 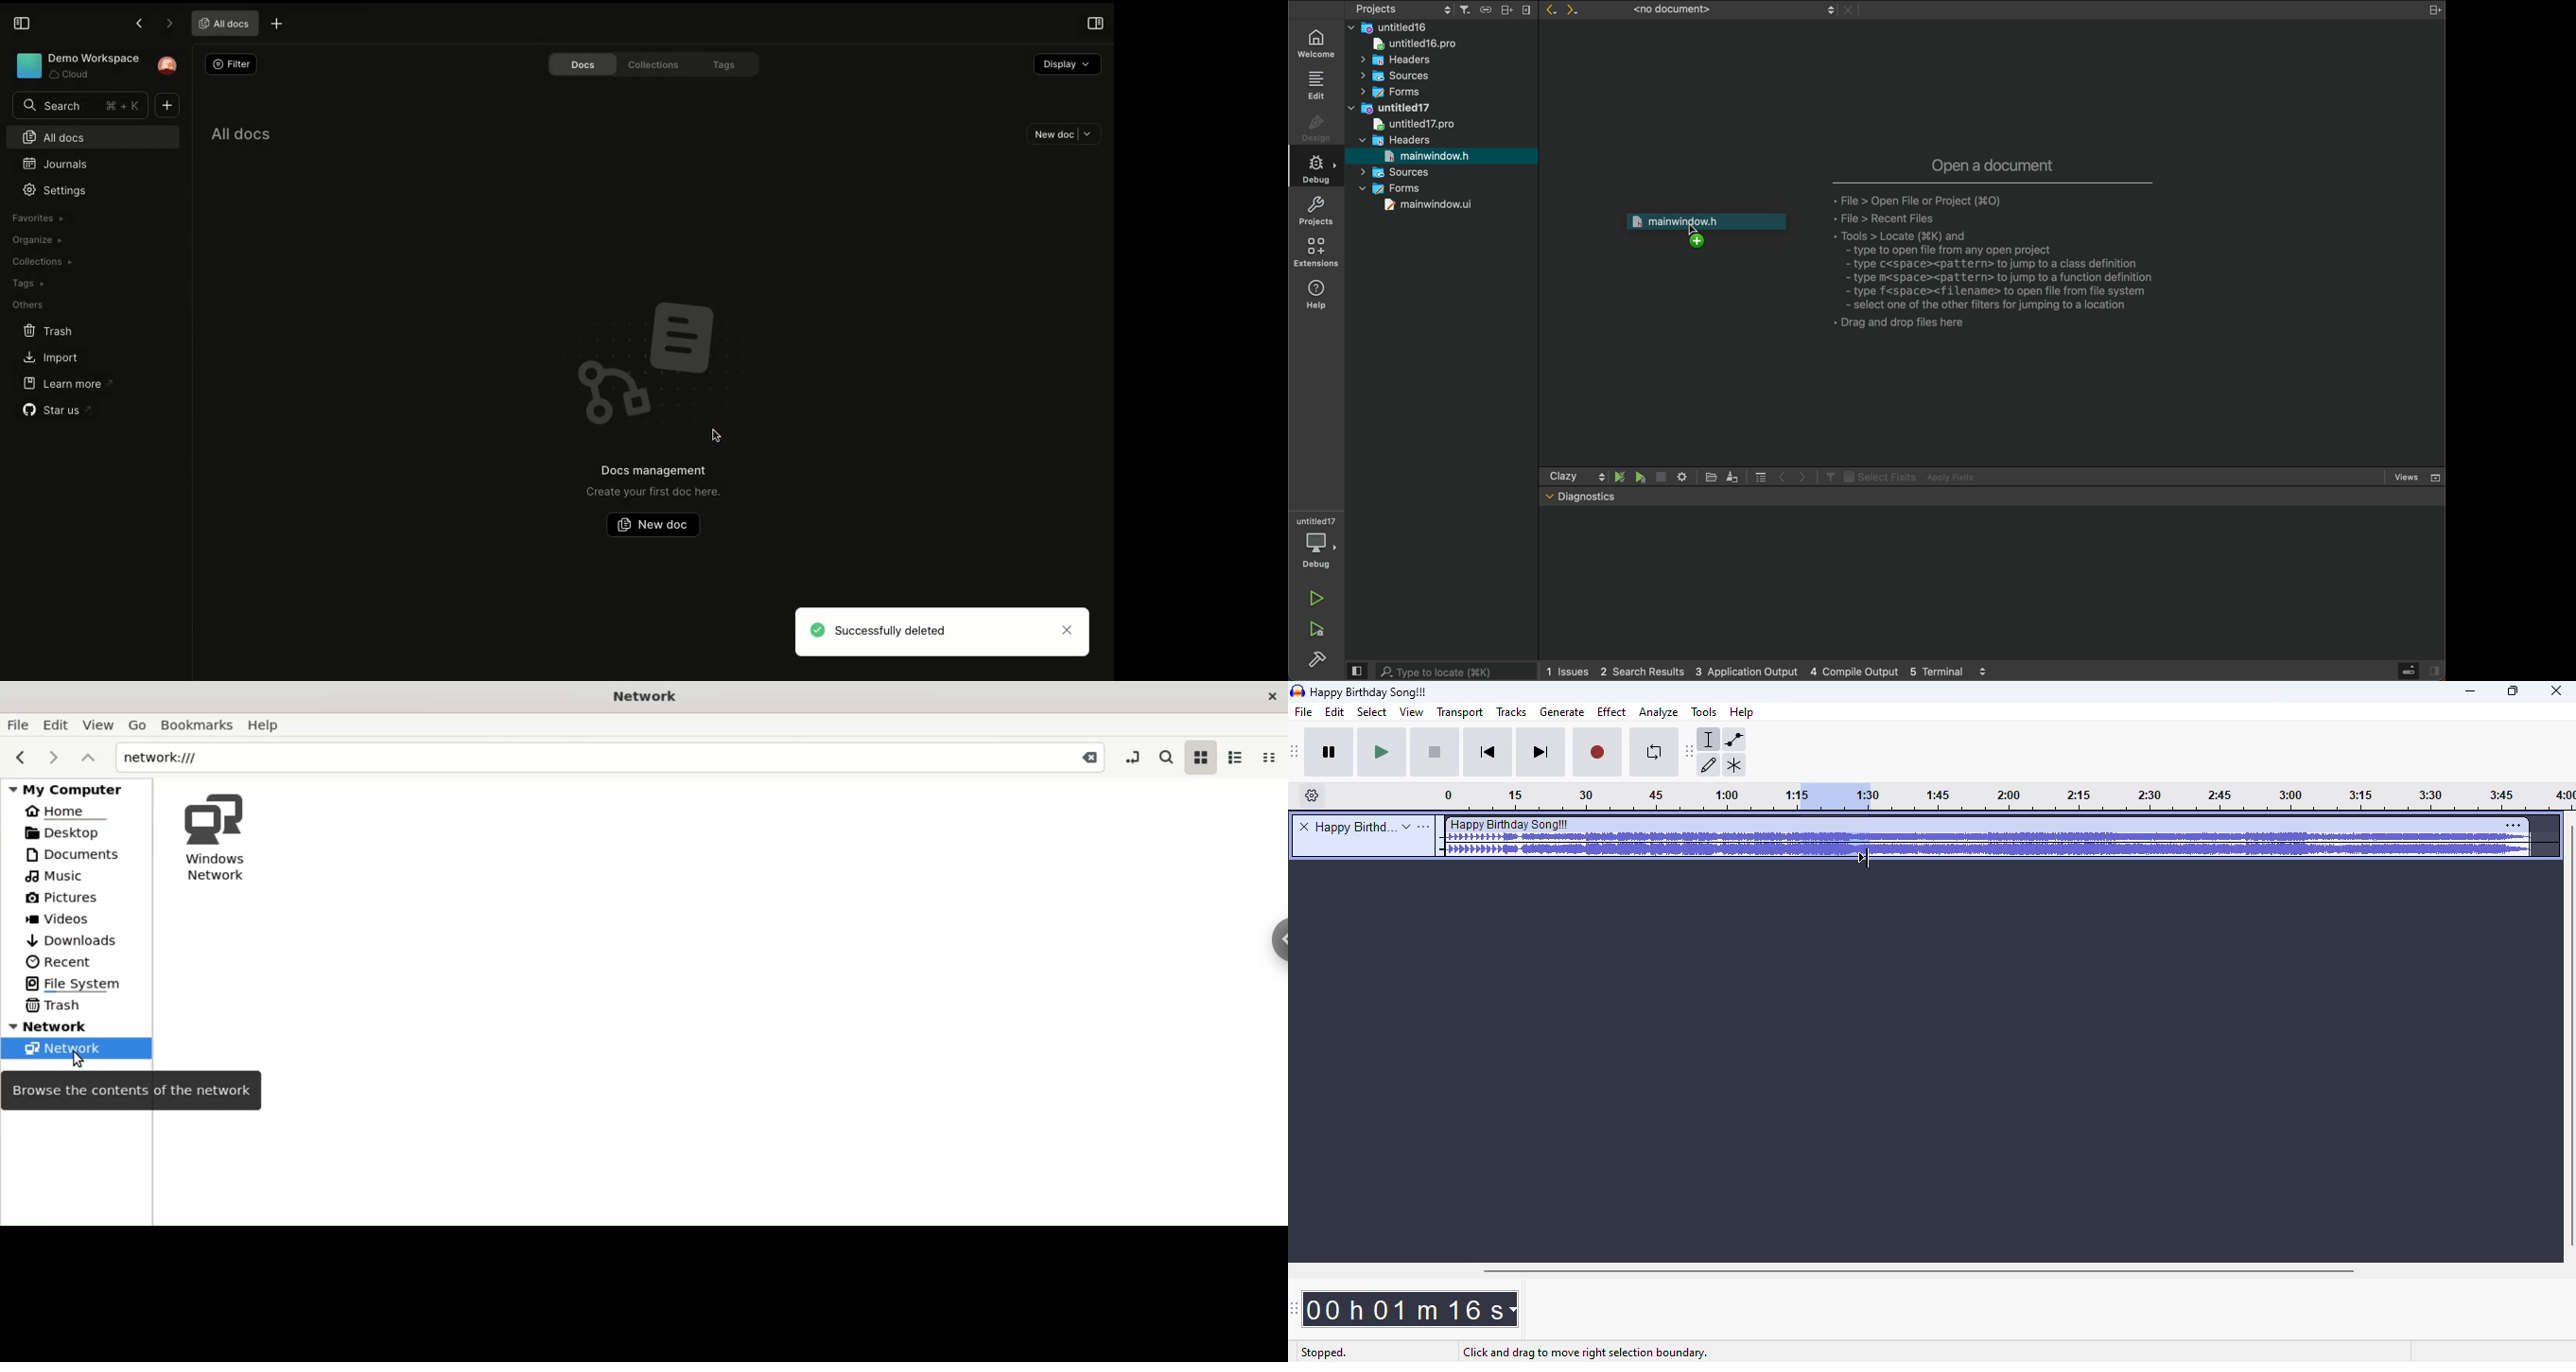 What do you see at coordinates (661, 66) in the screenshot?
I see `Collections` at bounding box center [661, 66].